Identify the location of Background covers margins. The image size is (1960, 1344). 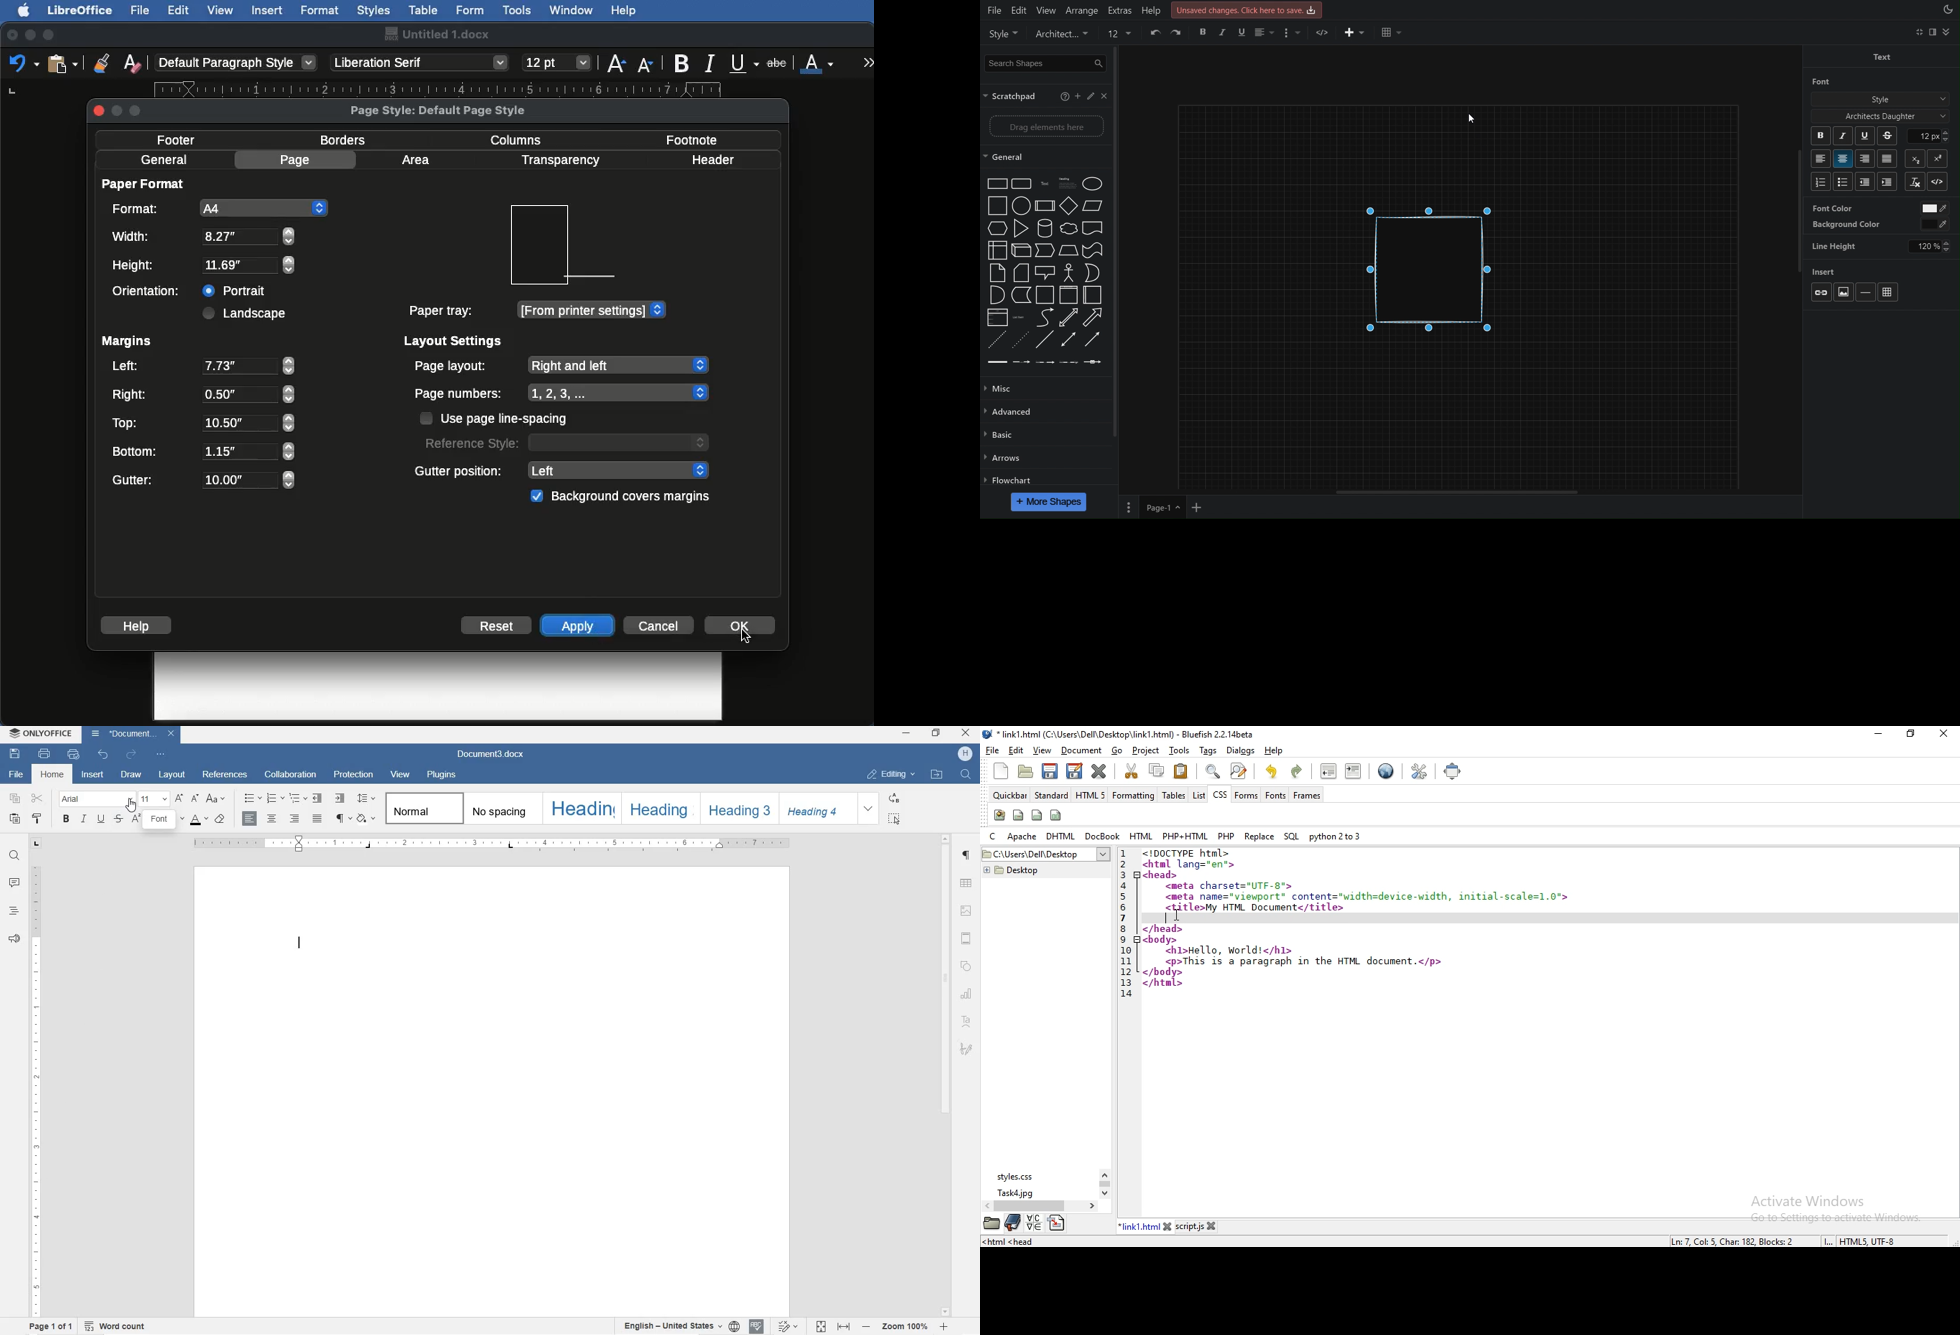
(623, 497).